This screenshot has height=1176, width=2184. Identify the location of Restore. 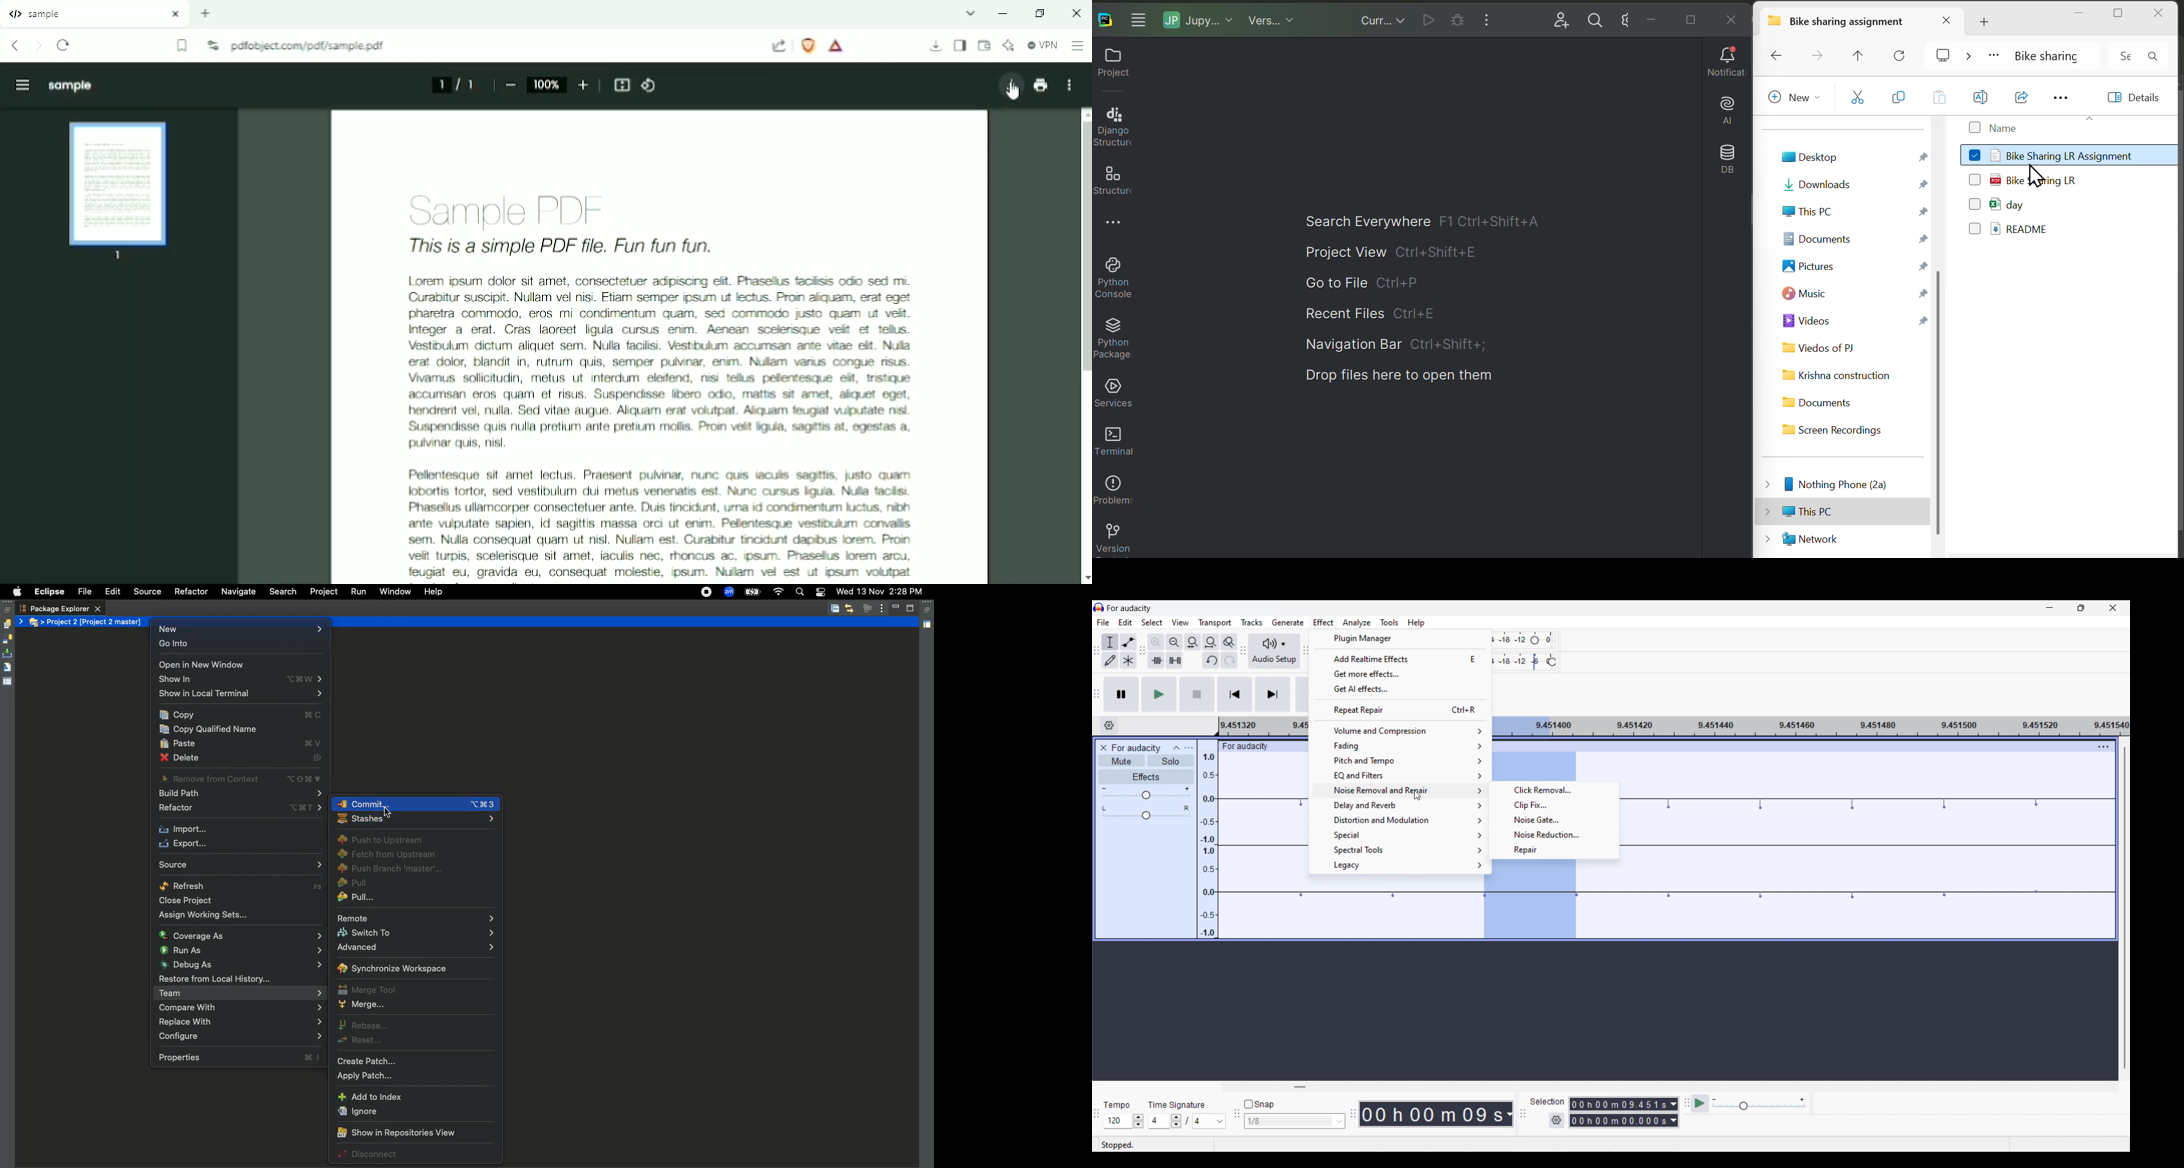
(8, 610).